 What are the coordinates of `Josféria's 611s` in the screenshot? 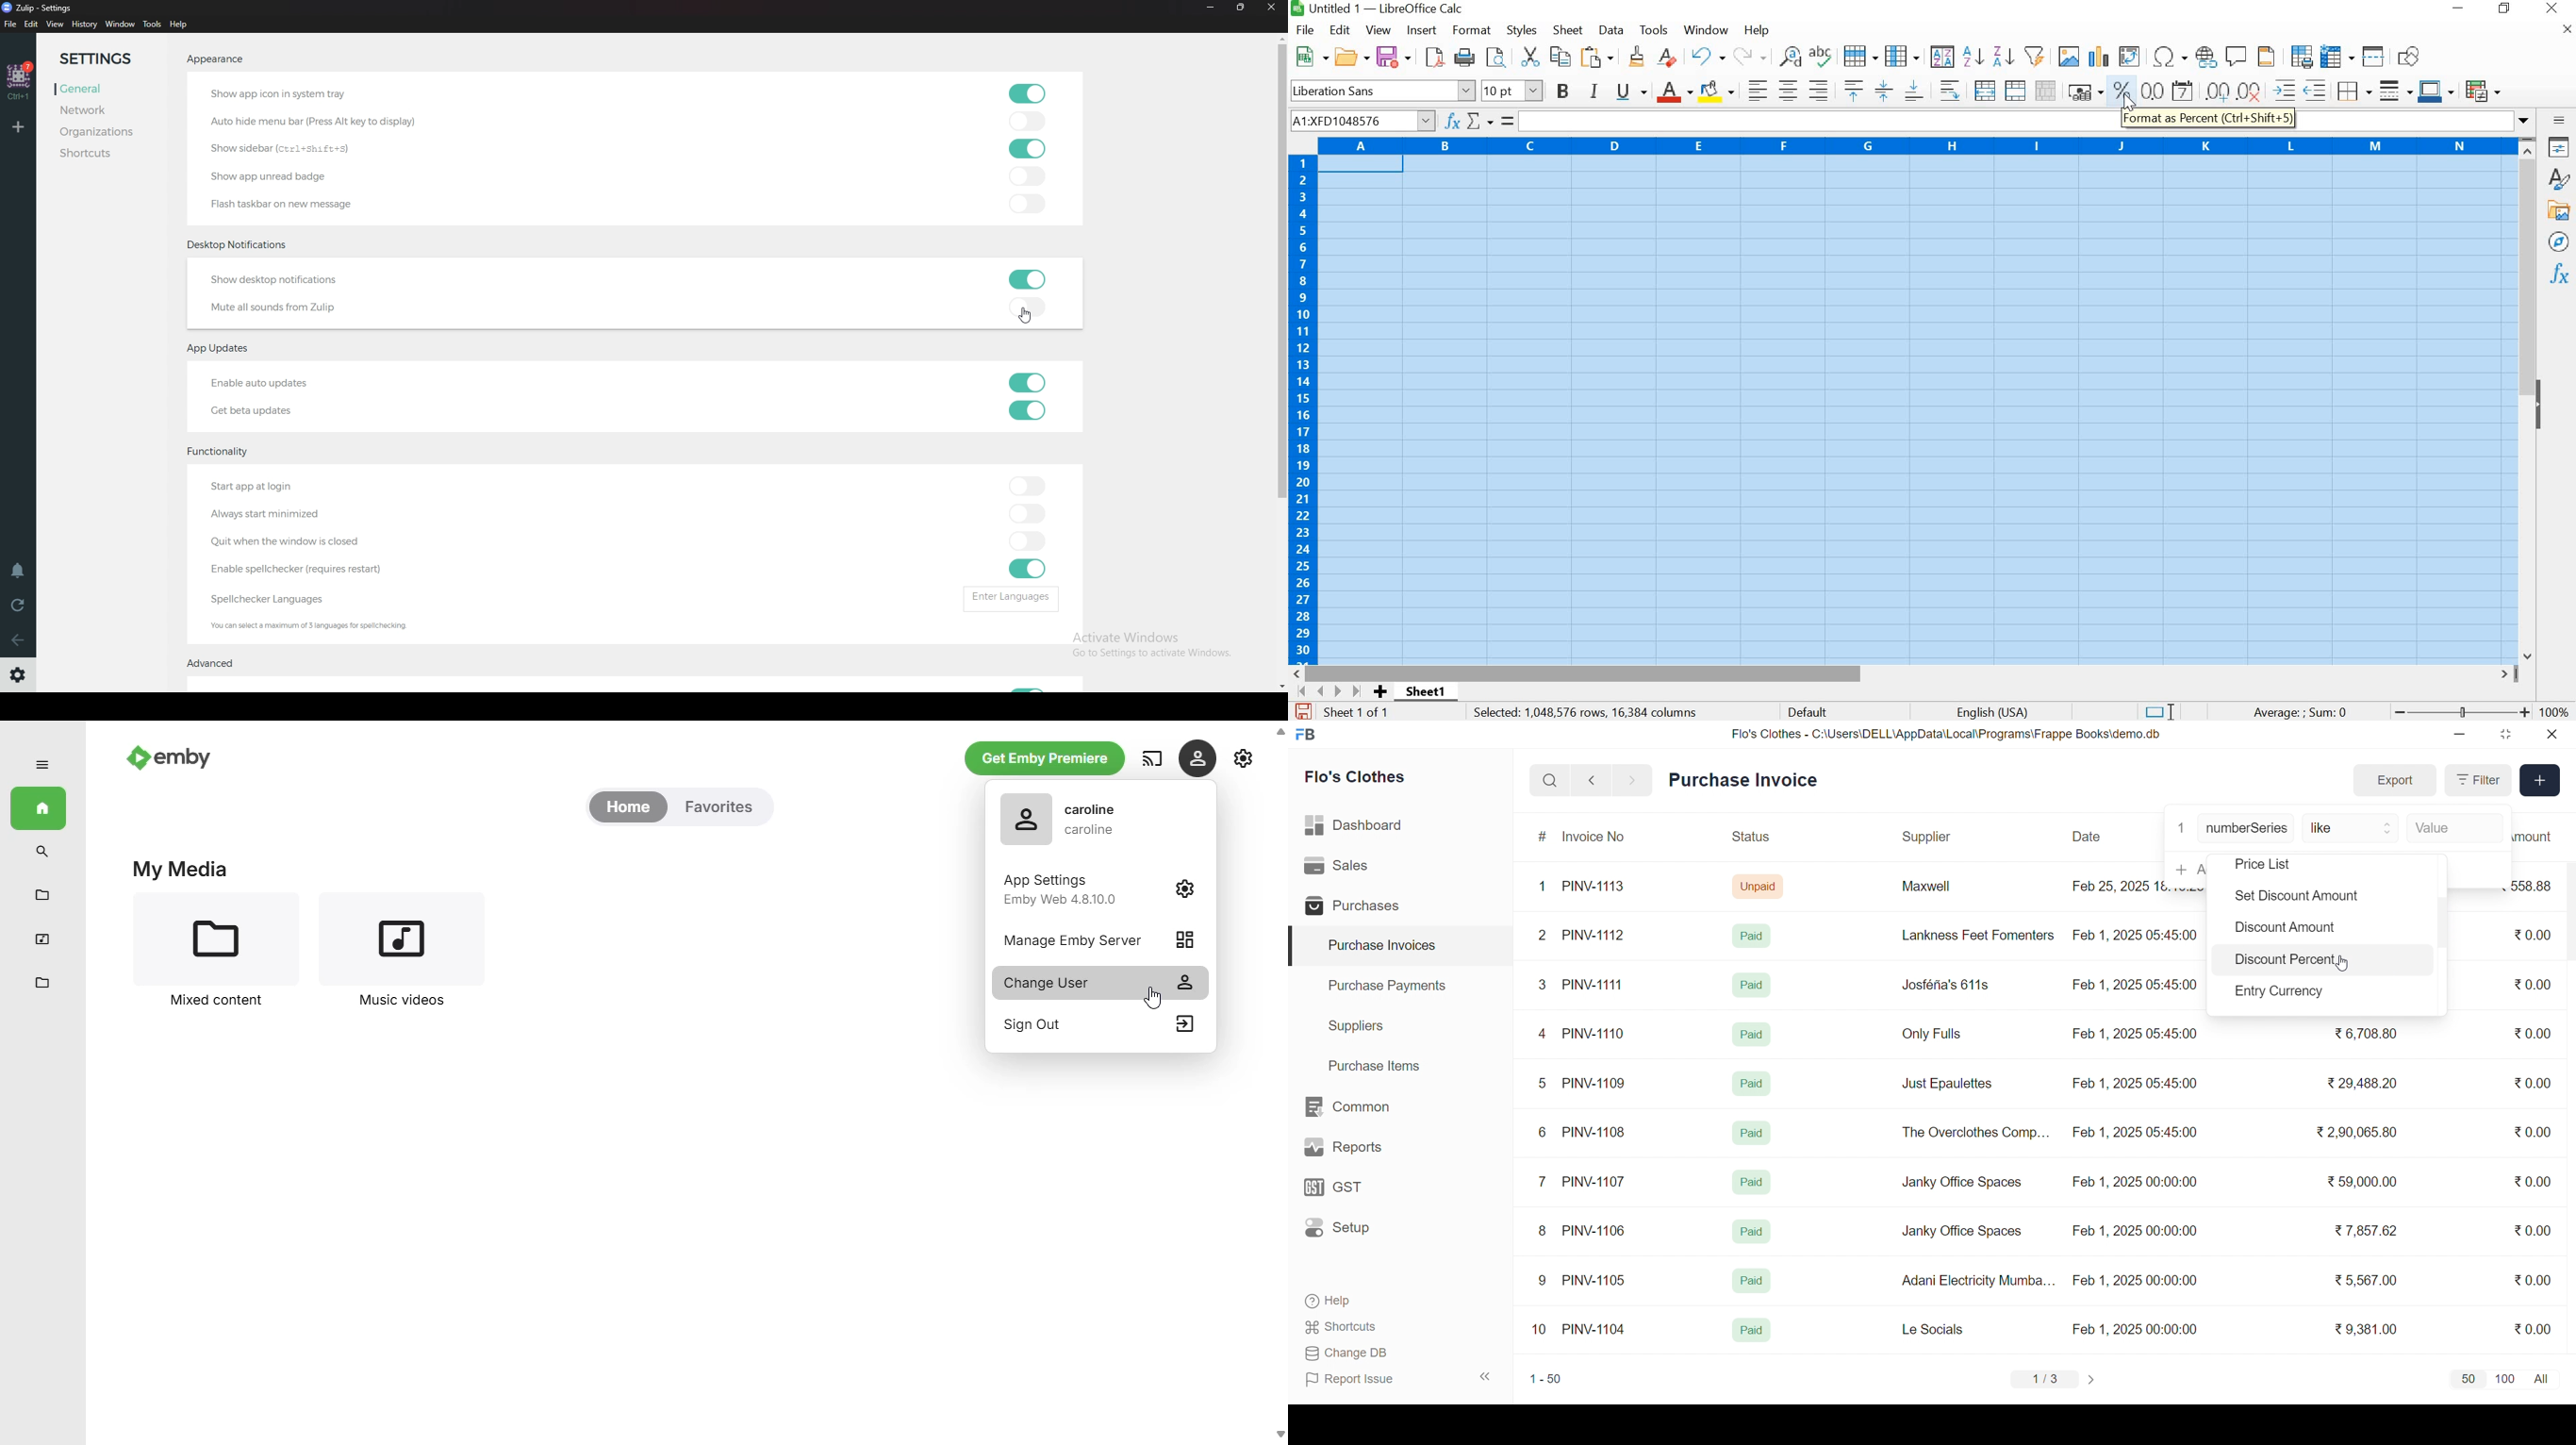 It's located at (1943, 983).